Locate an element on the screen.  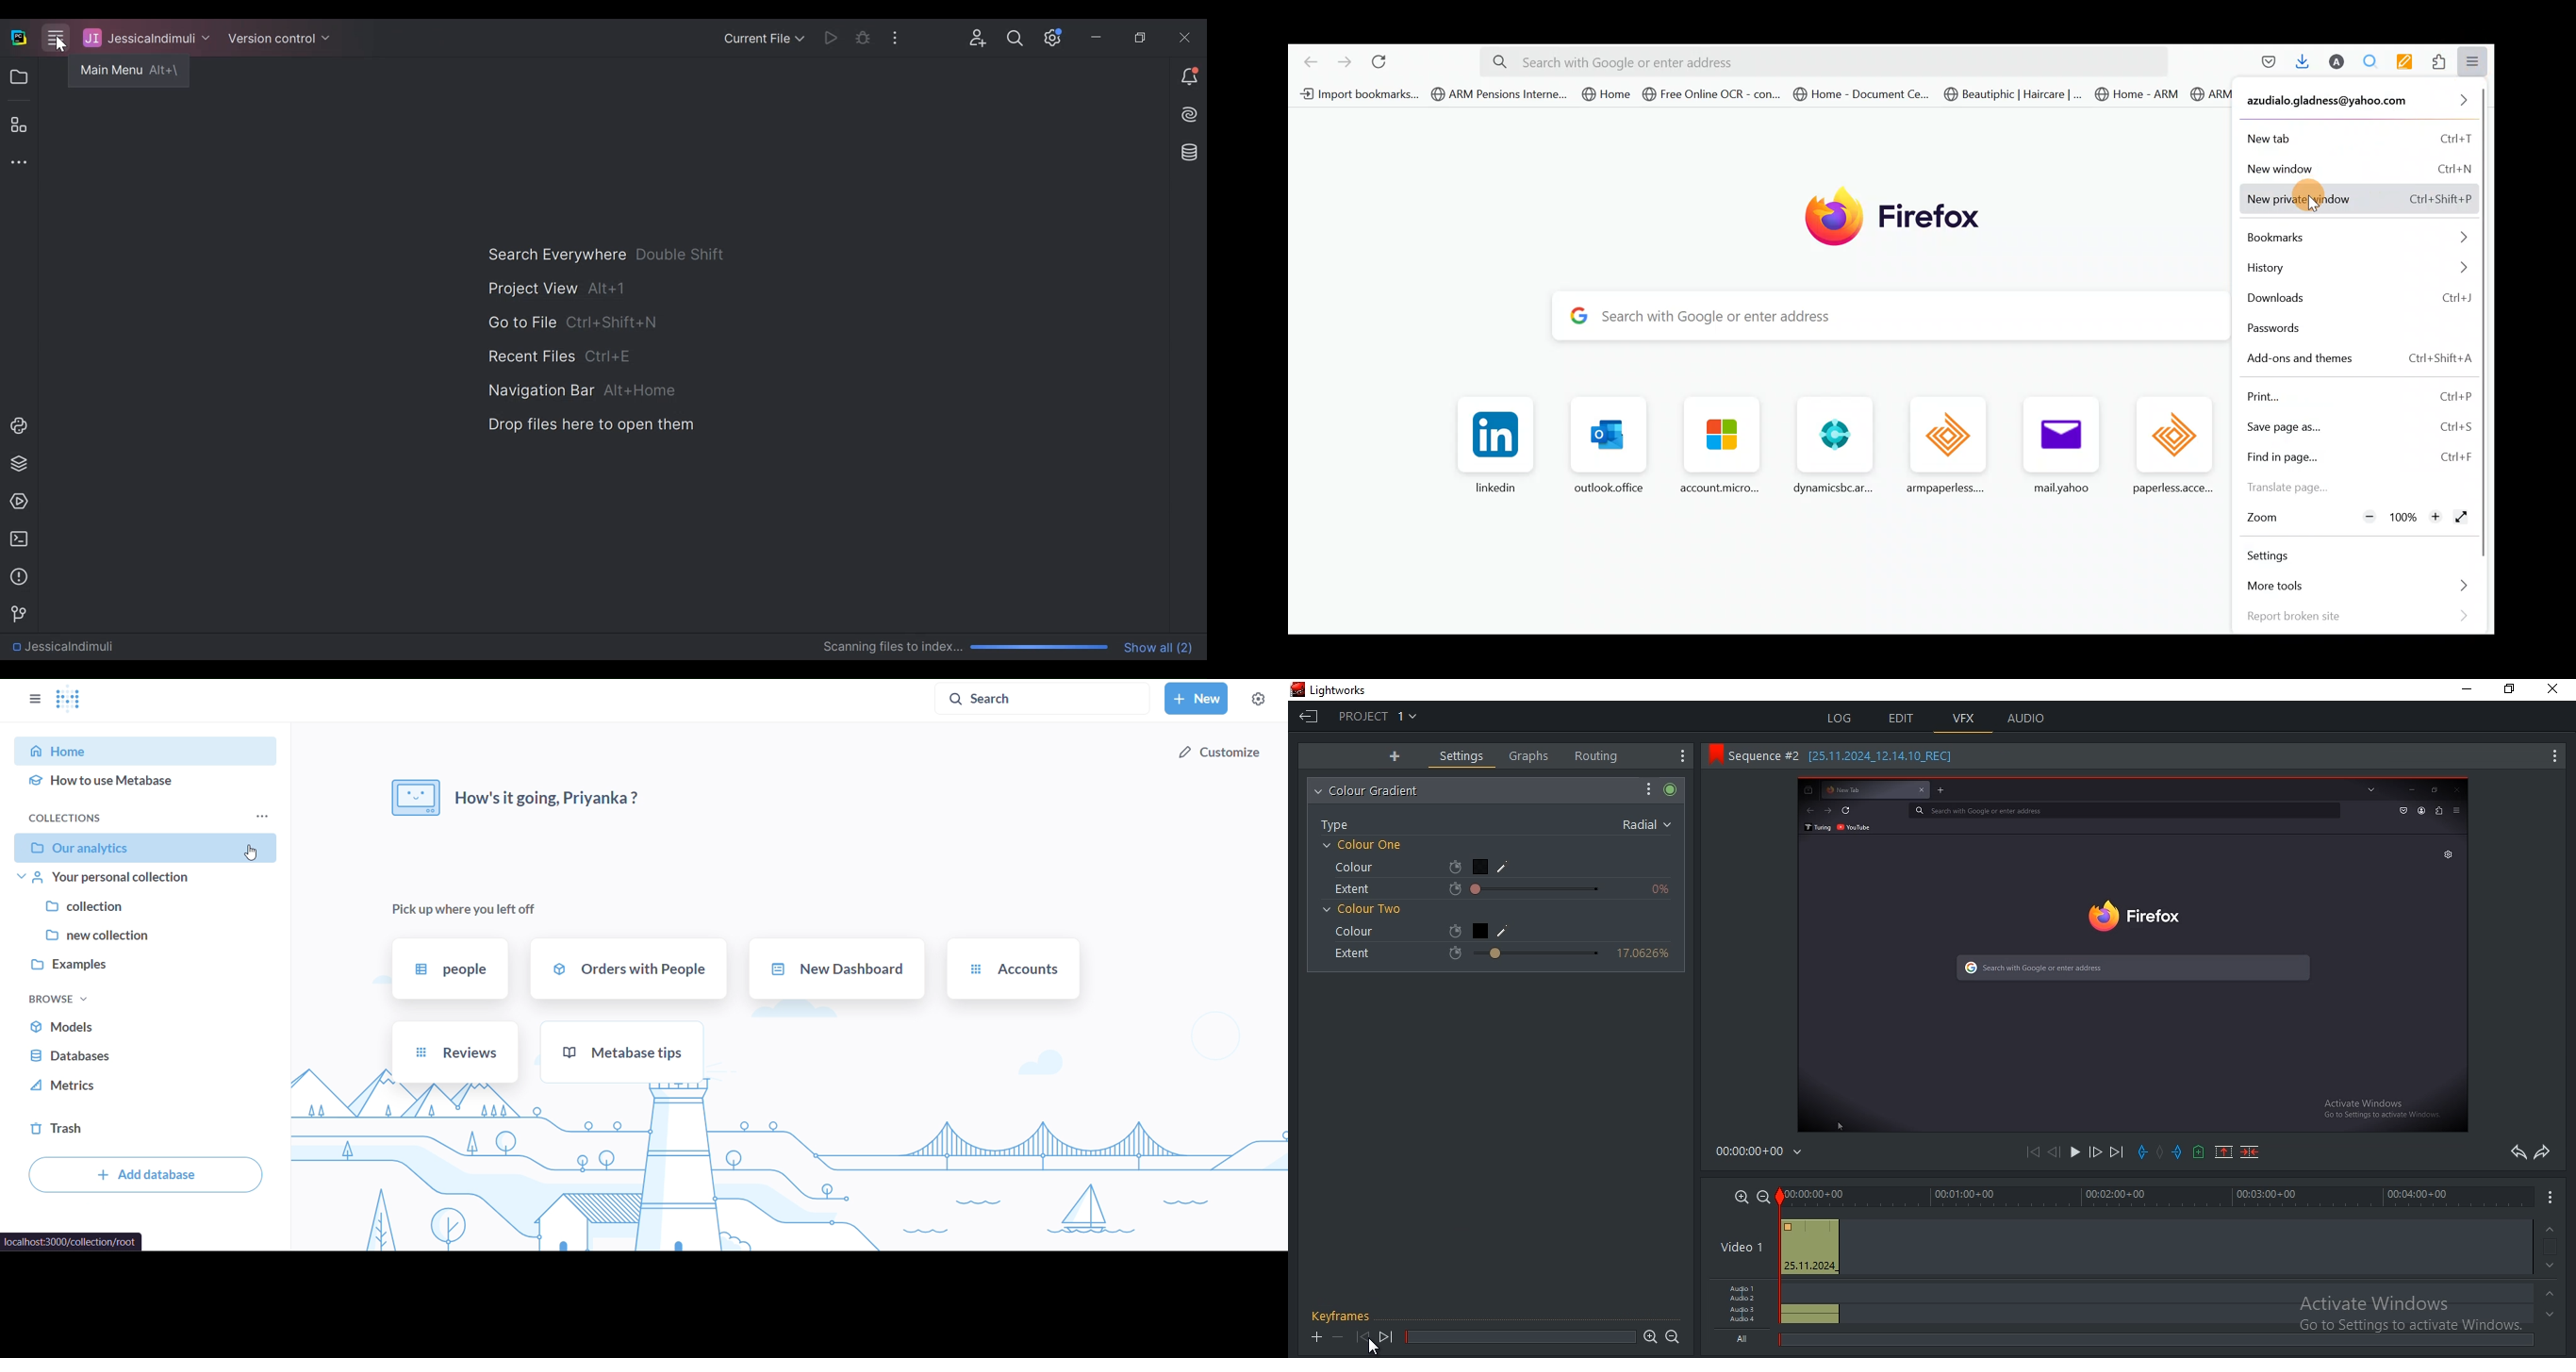
Bookmark icon is located at coordinates (1711, 757).